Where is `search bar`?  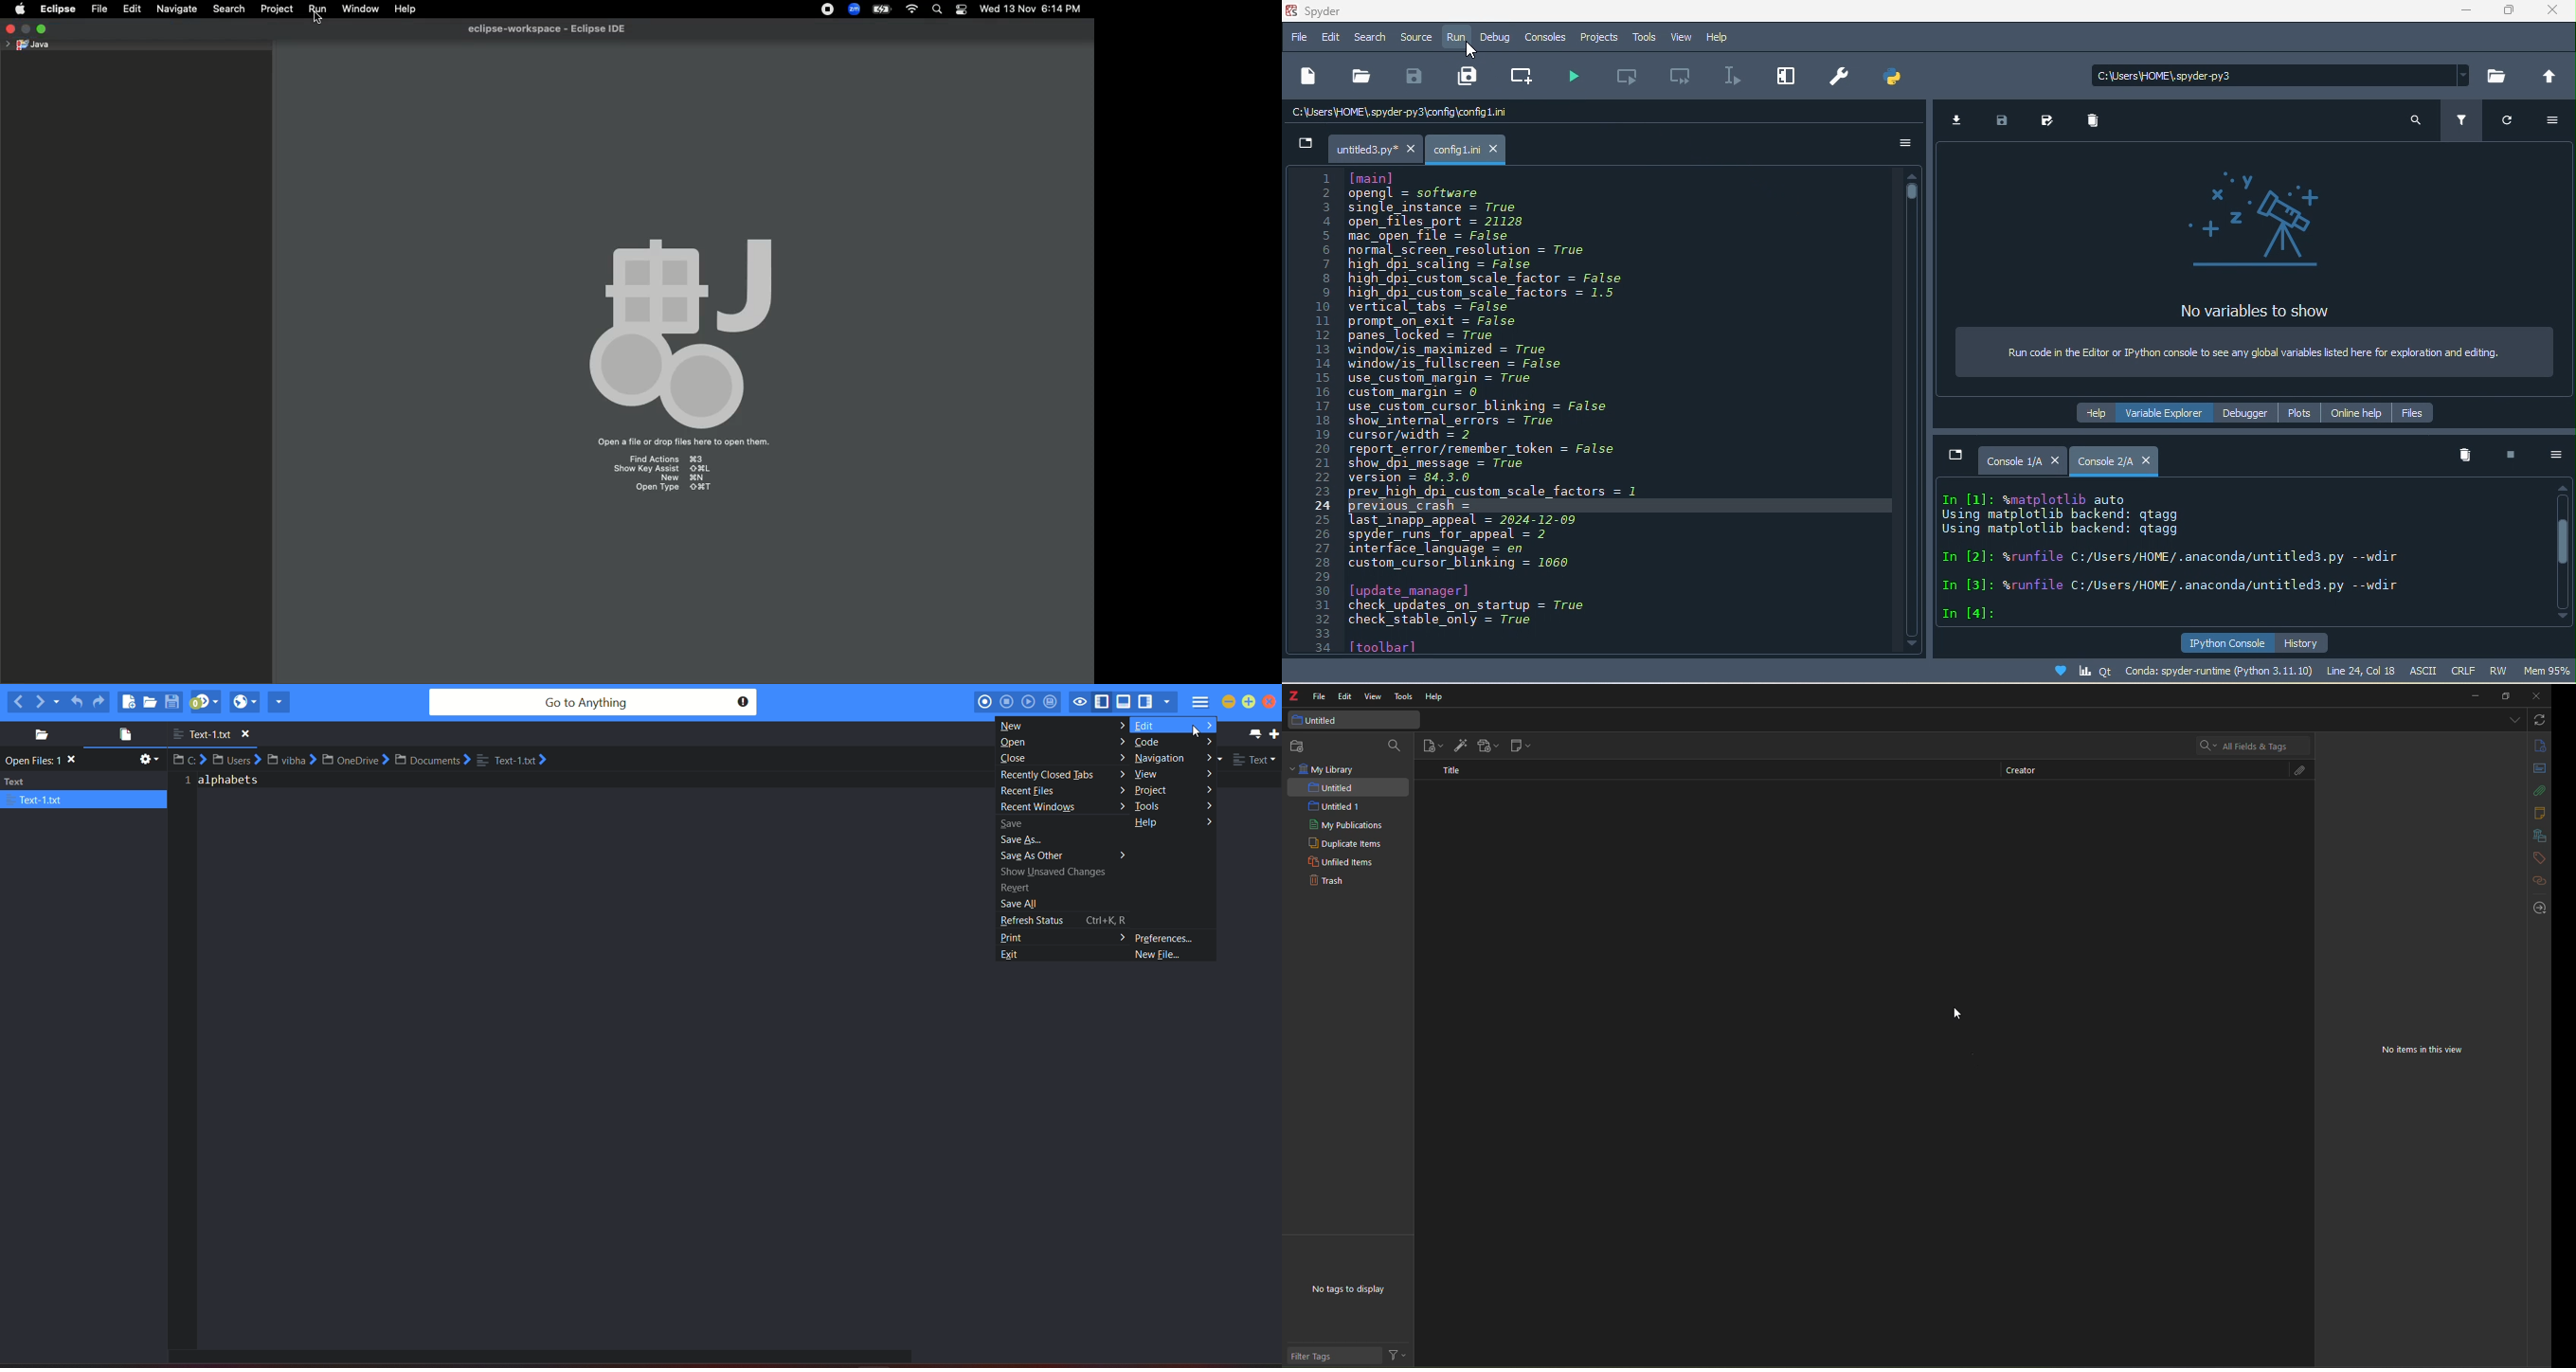 search bar is located at coordinates (2276, 75).